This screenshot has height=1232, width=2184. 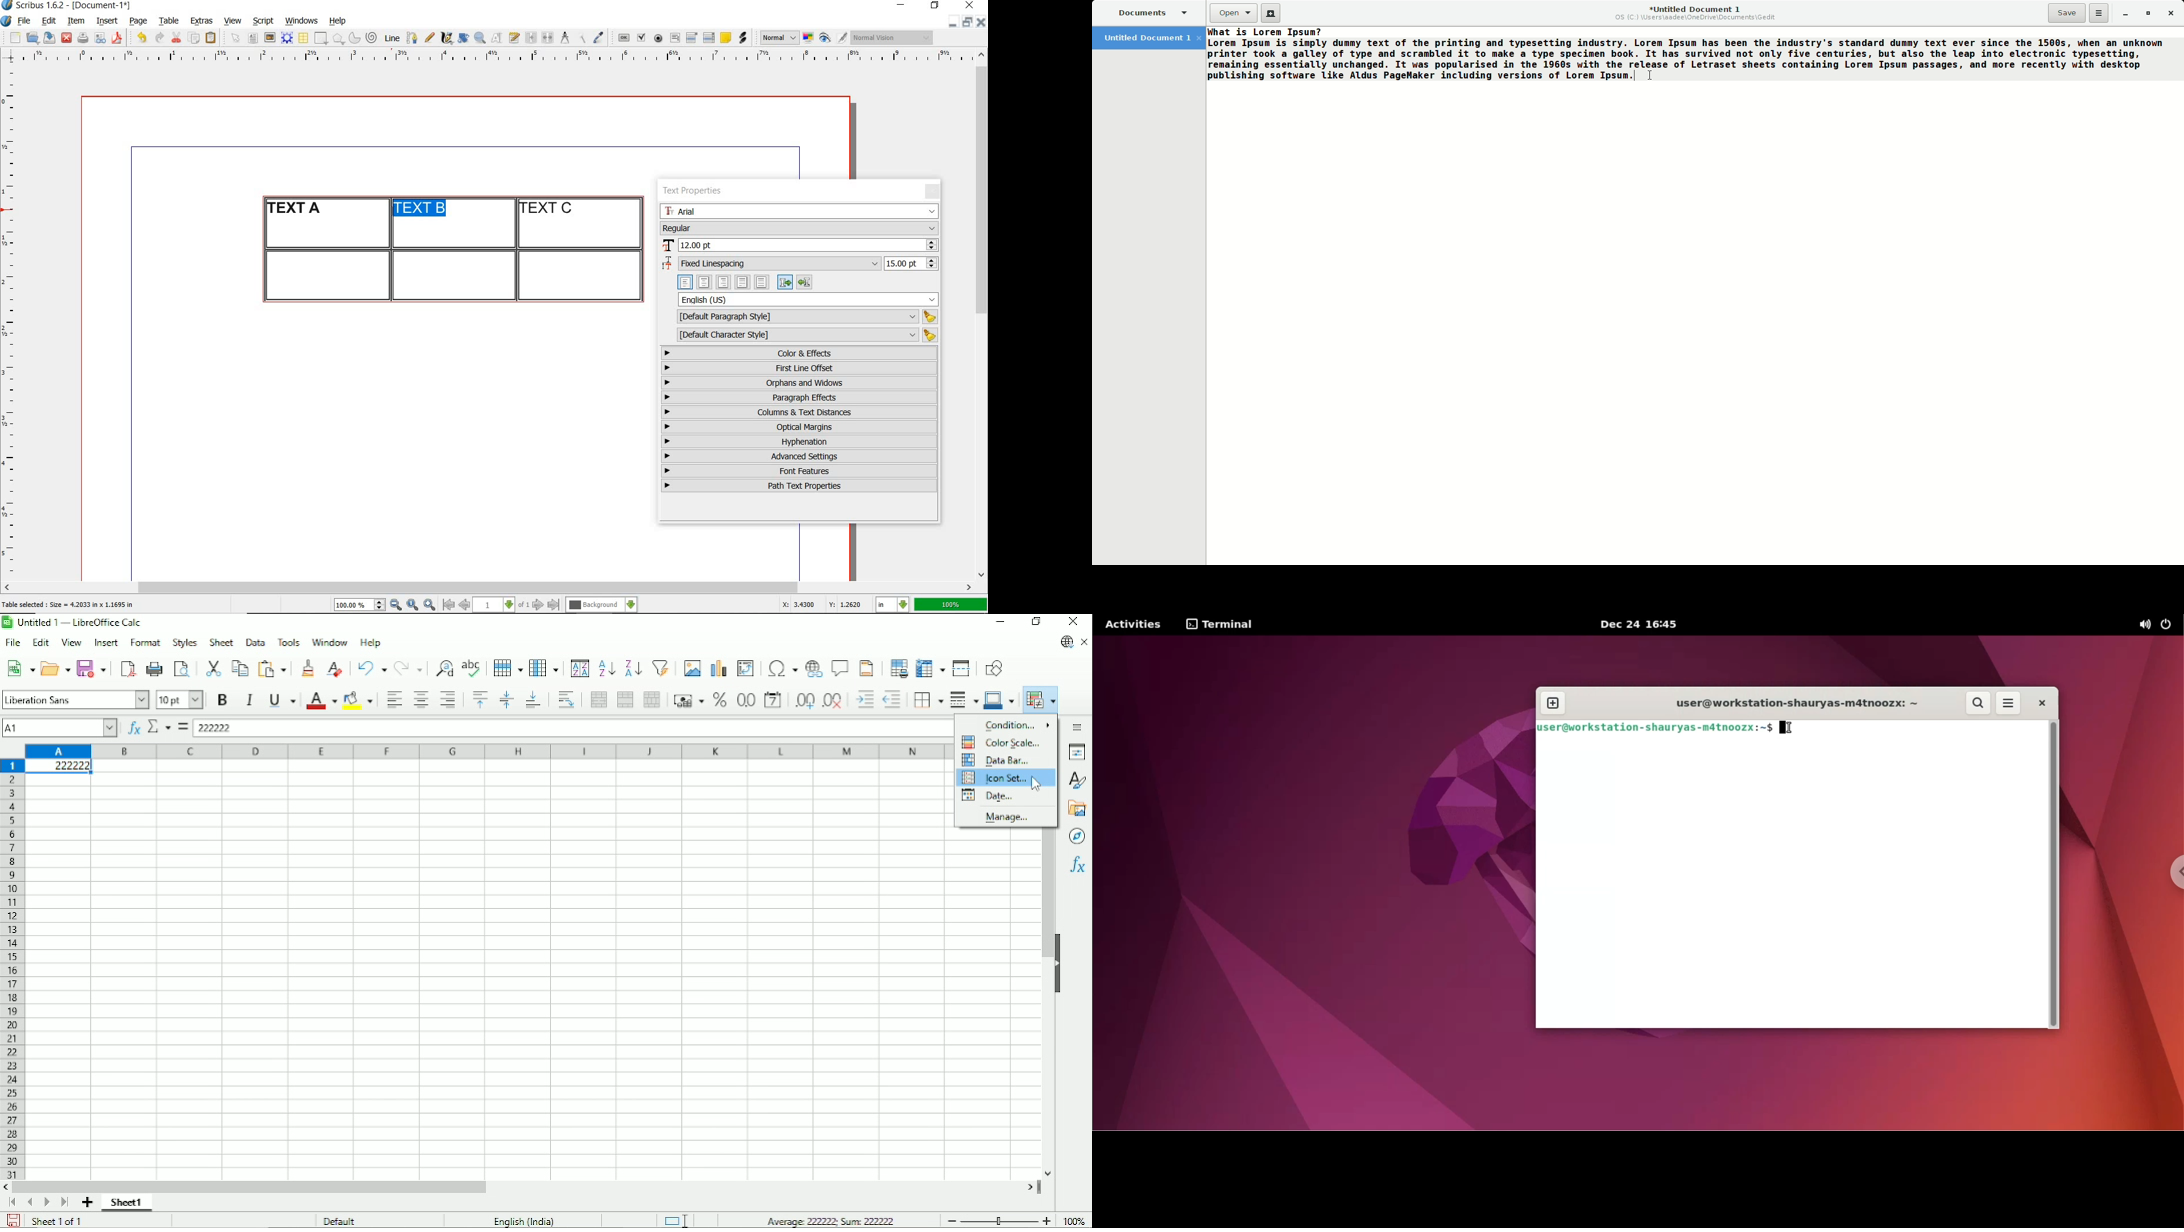 What do you see at coordinates (464, 605) in the screenshot?
I see `go to previous page` at bounding box center [464, 605].